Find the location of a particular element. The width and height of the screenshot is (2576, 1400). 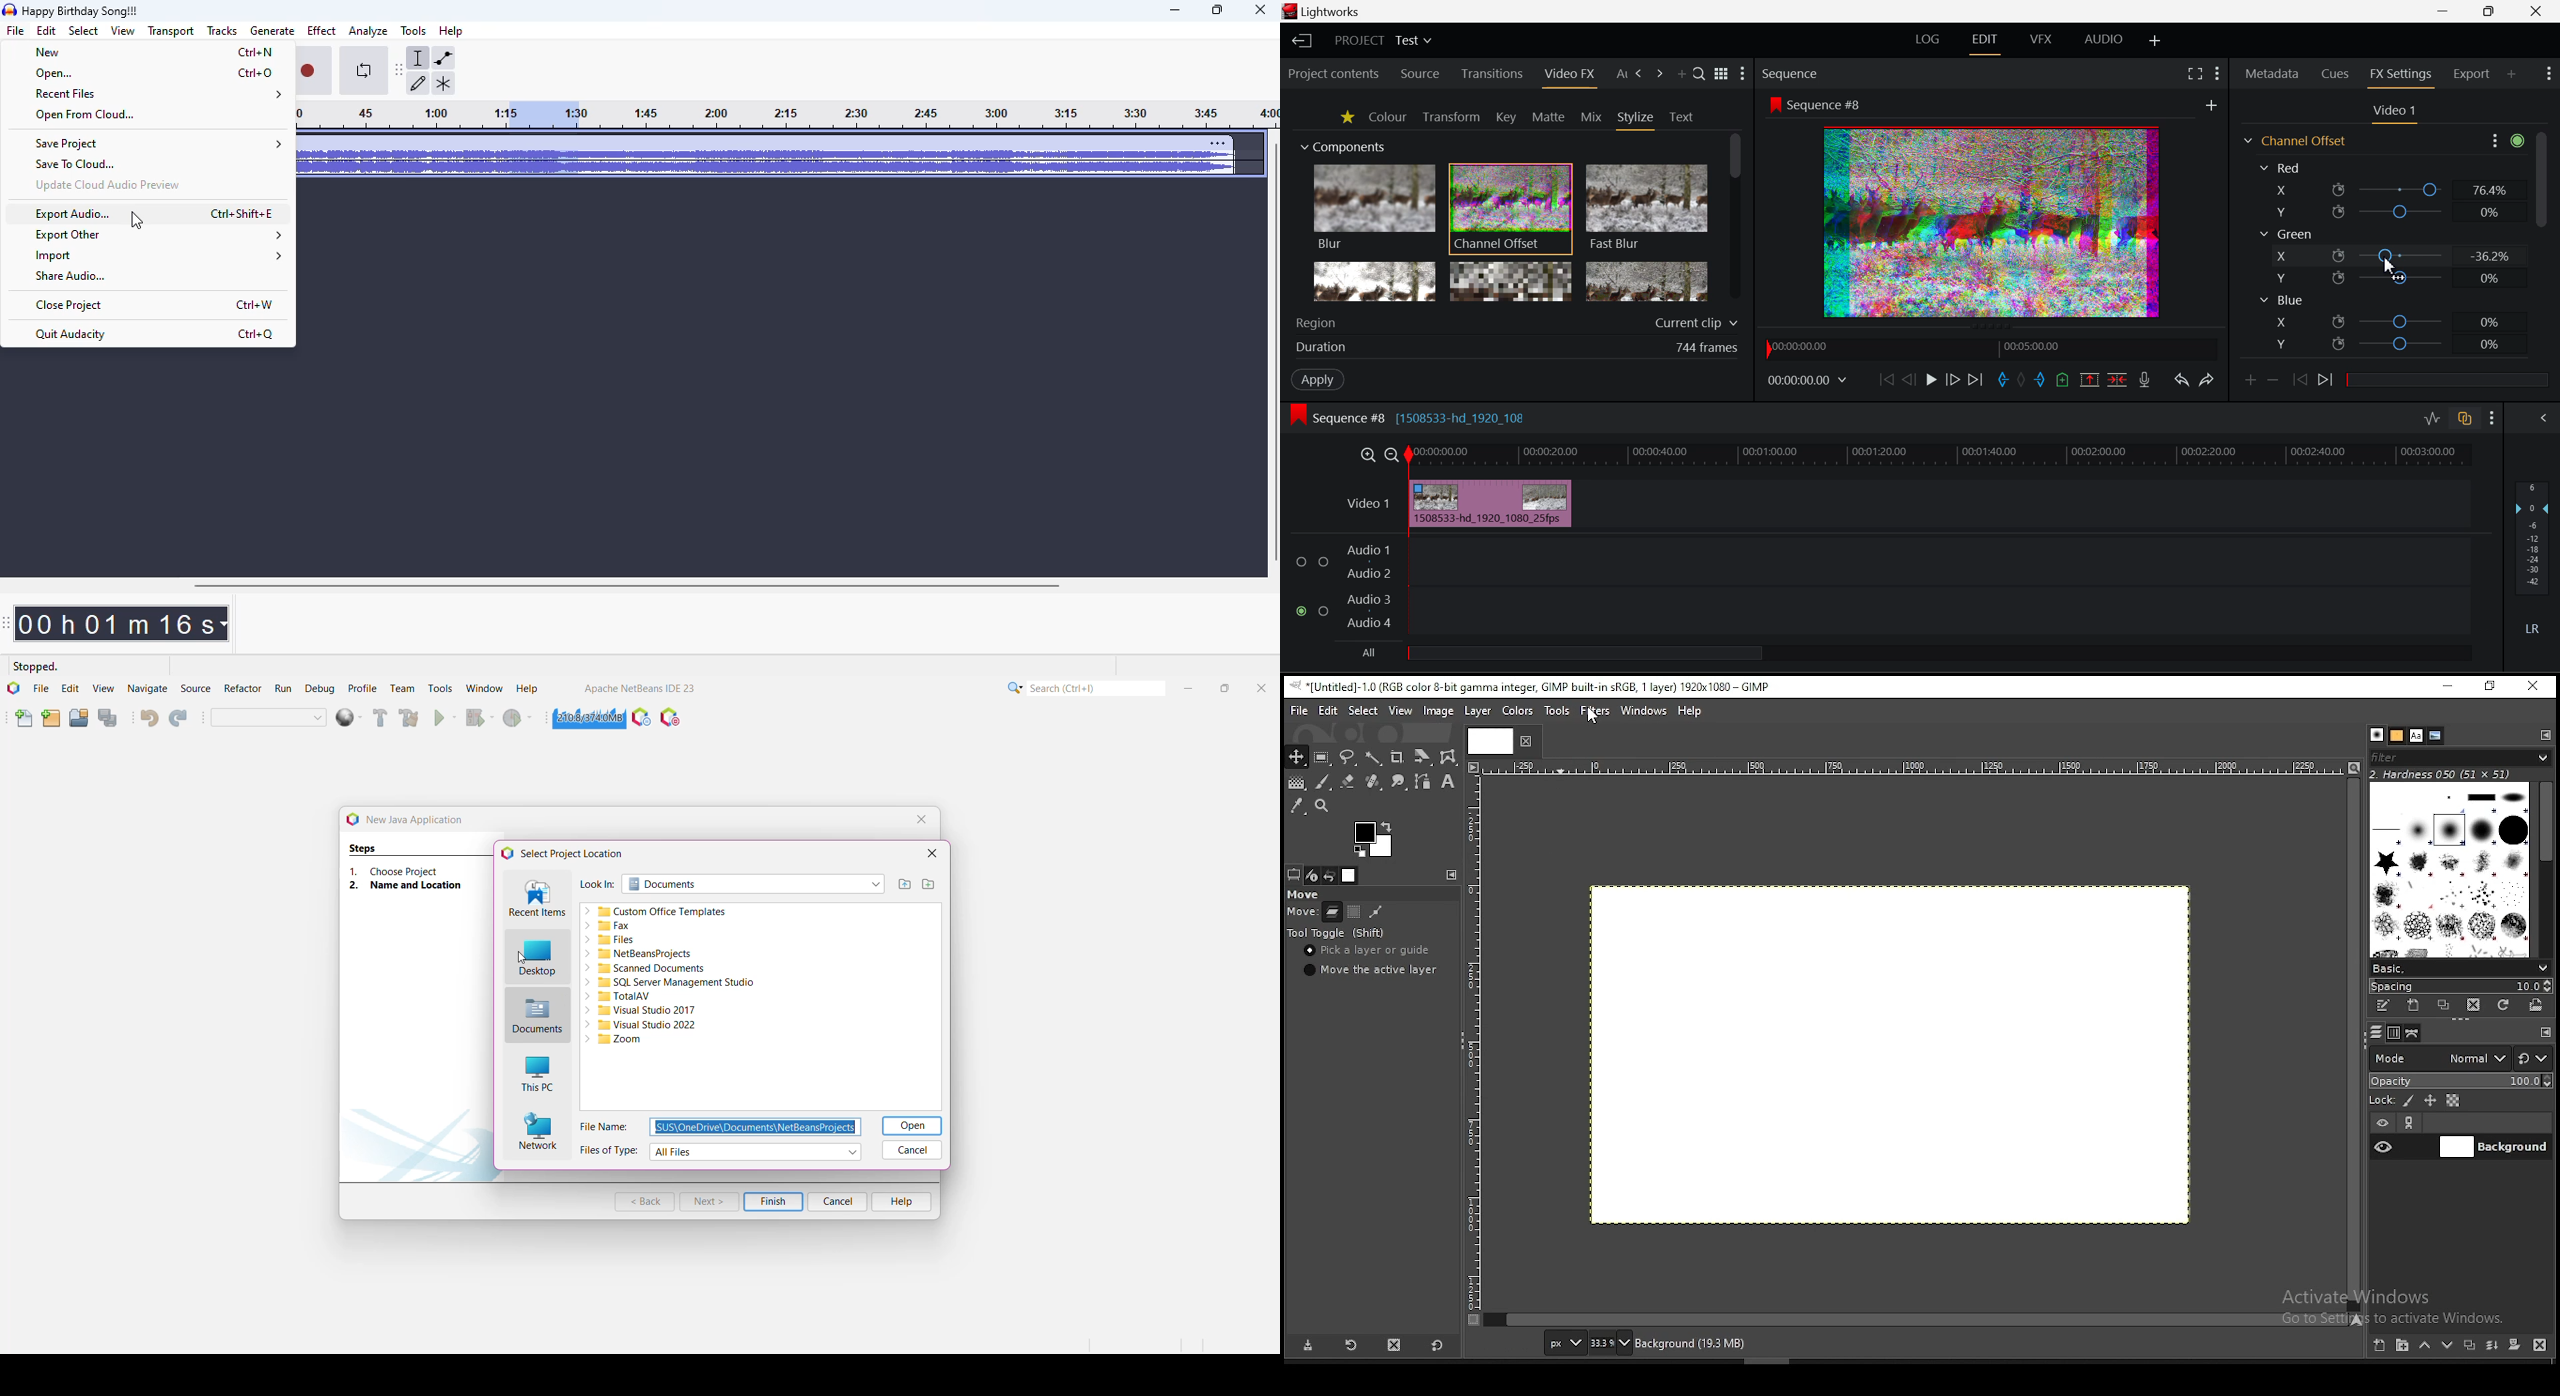

Transform is located at coordinates (1451, 117).